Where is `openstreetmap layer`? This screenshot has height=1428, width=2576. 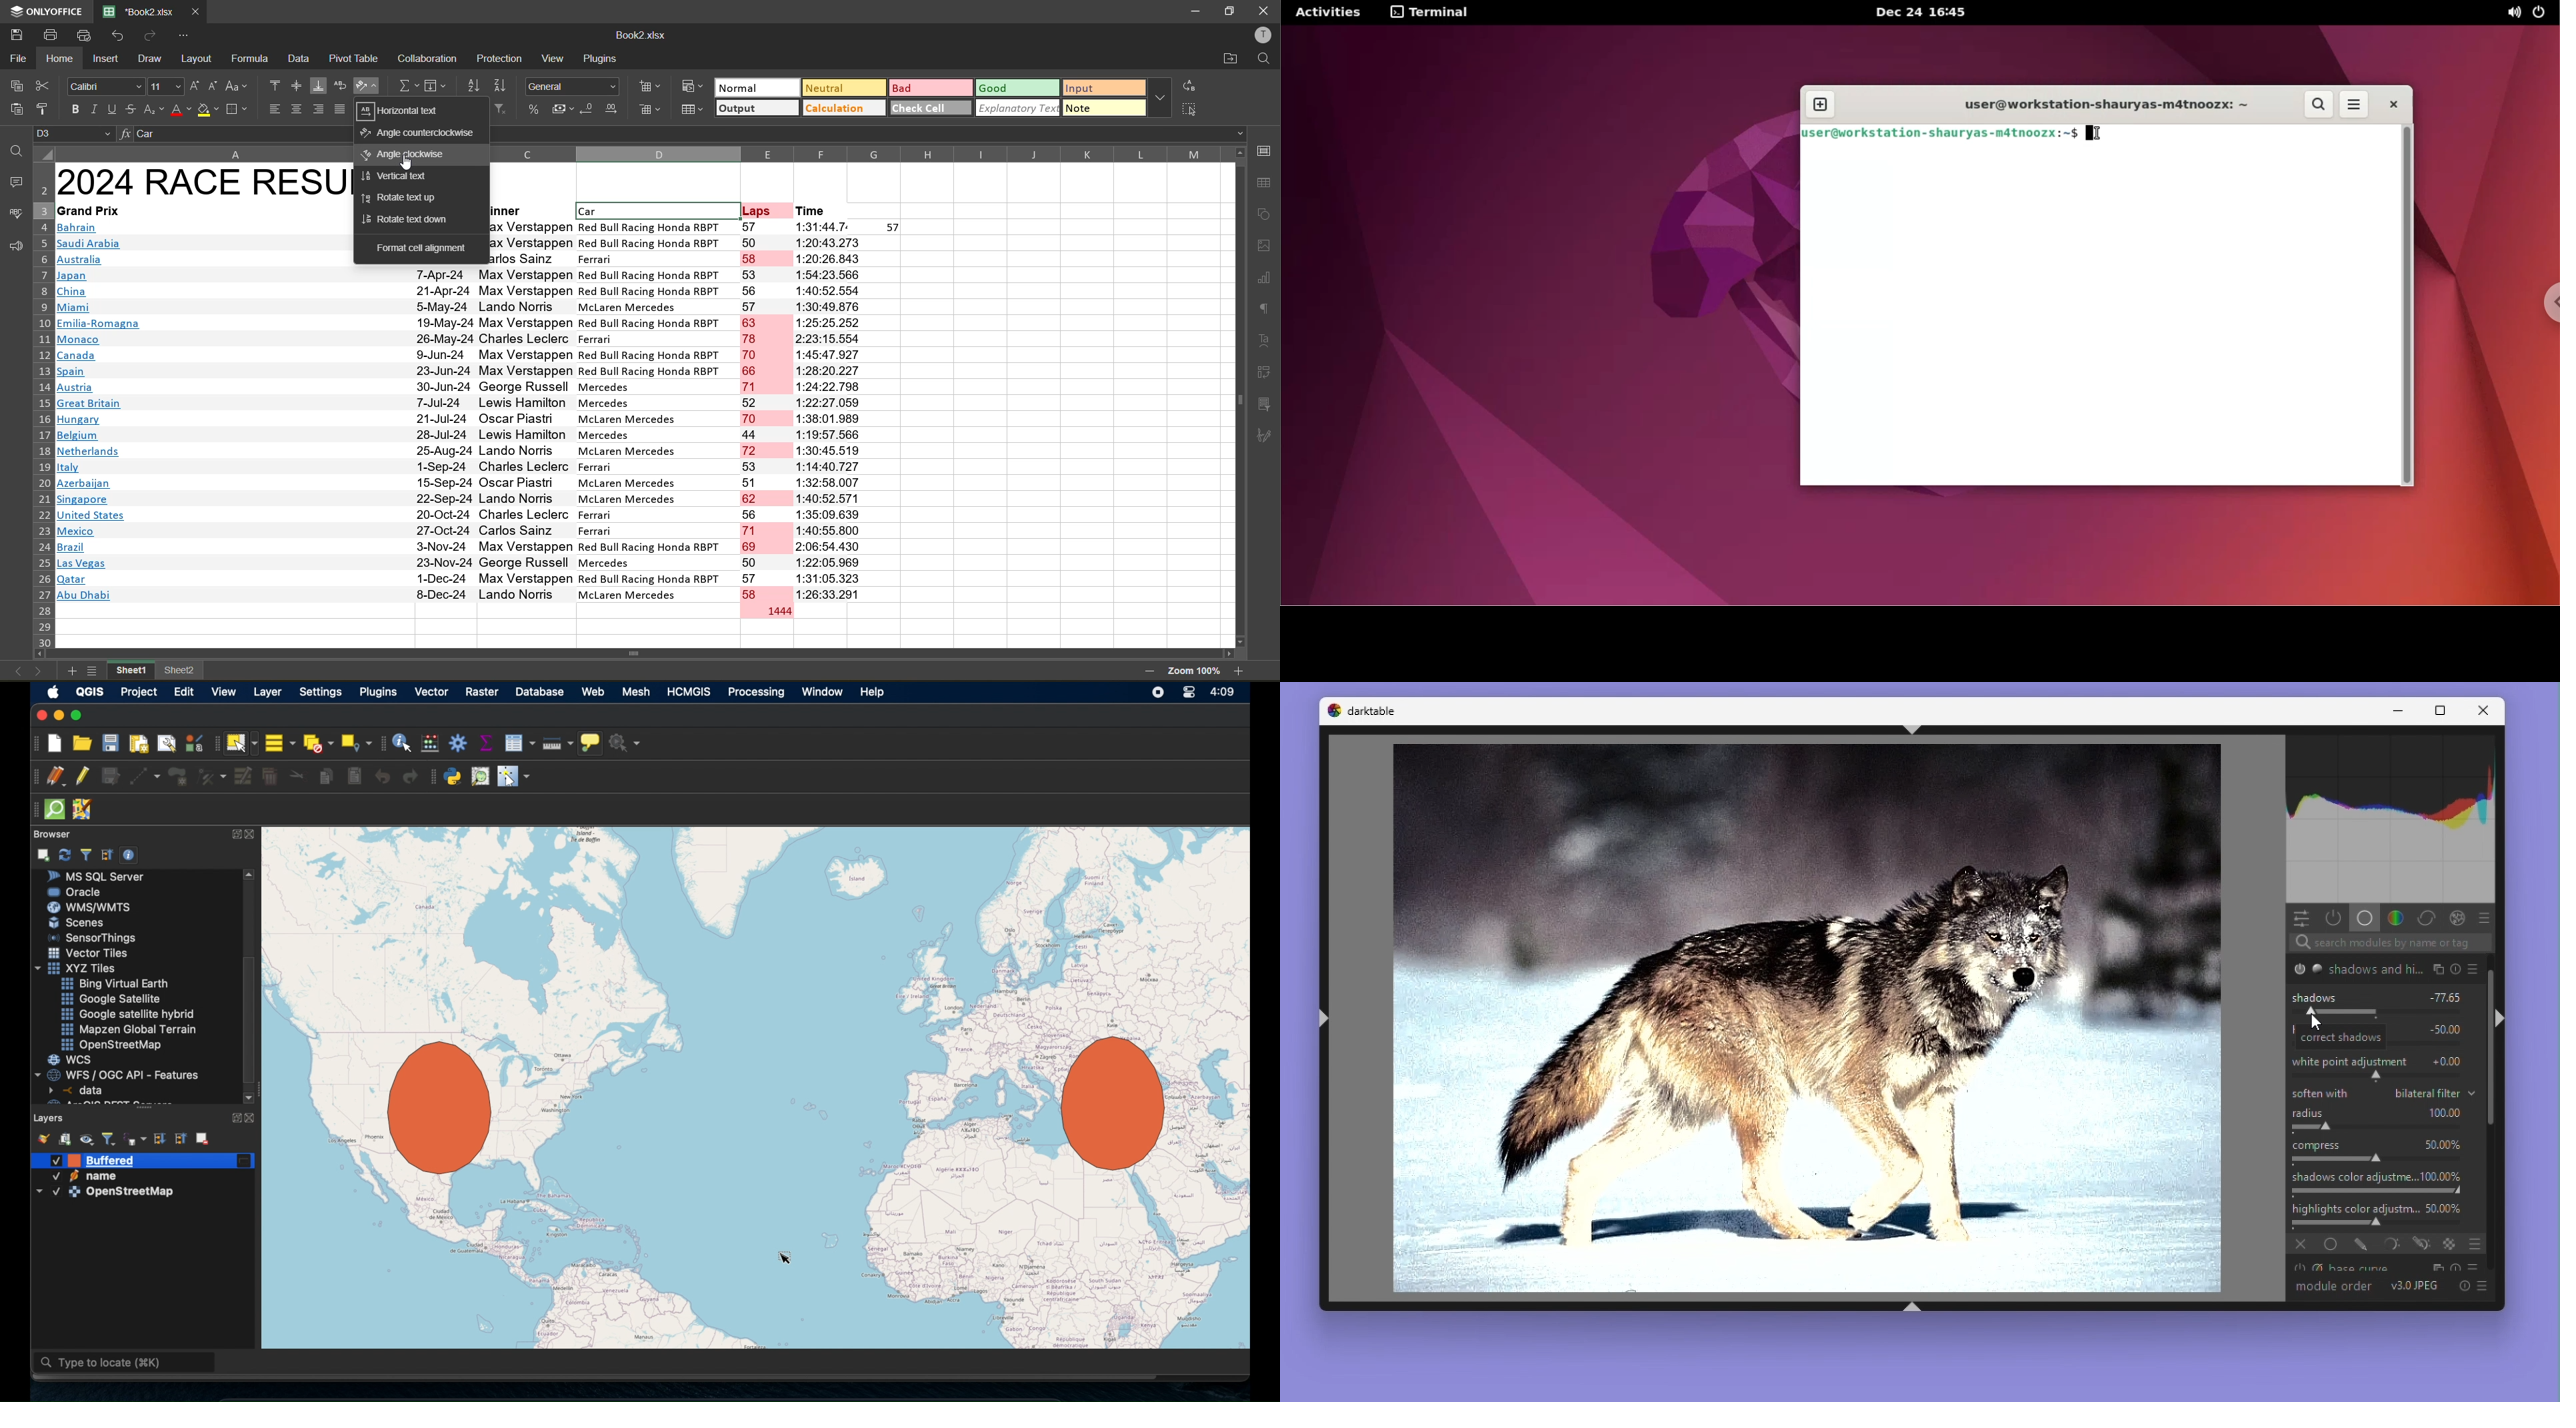 openstreetmap layer is located at coordinates (106, 1195).